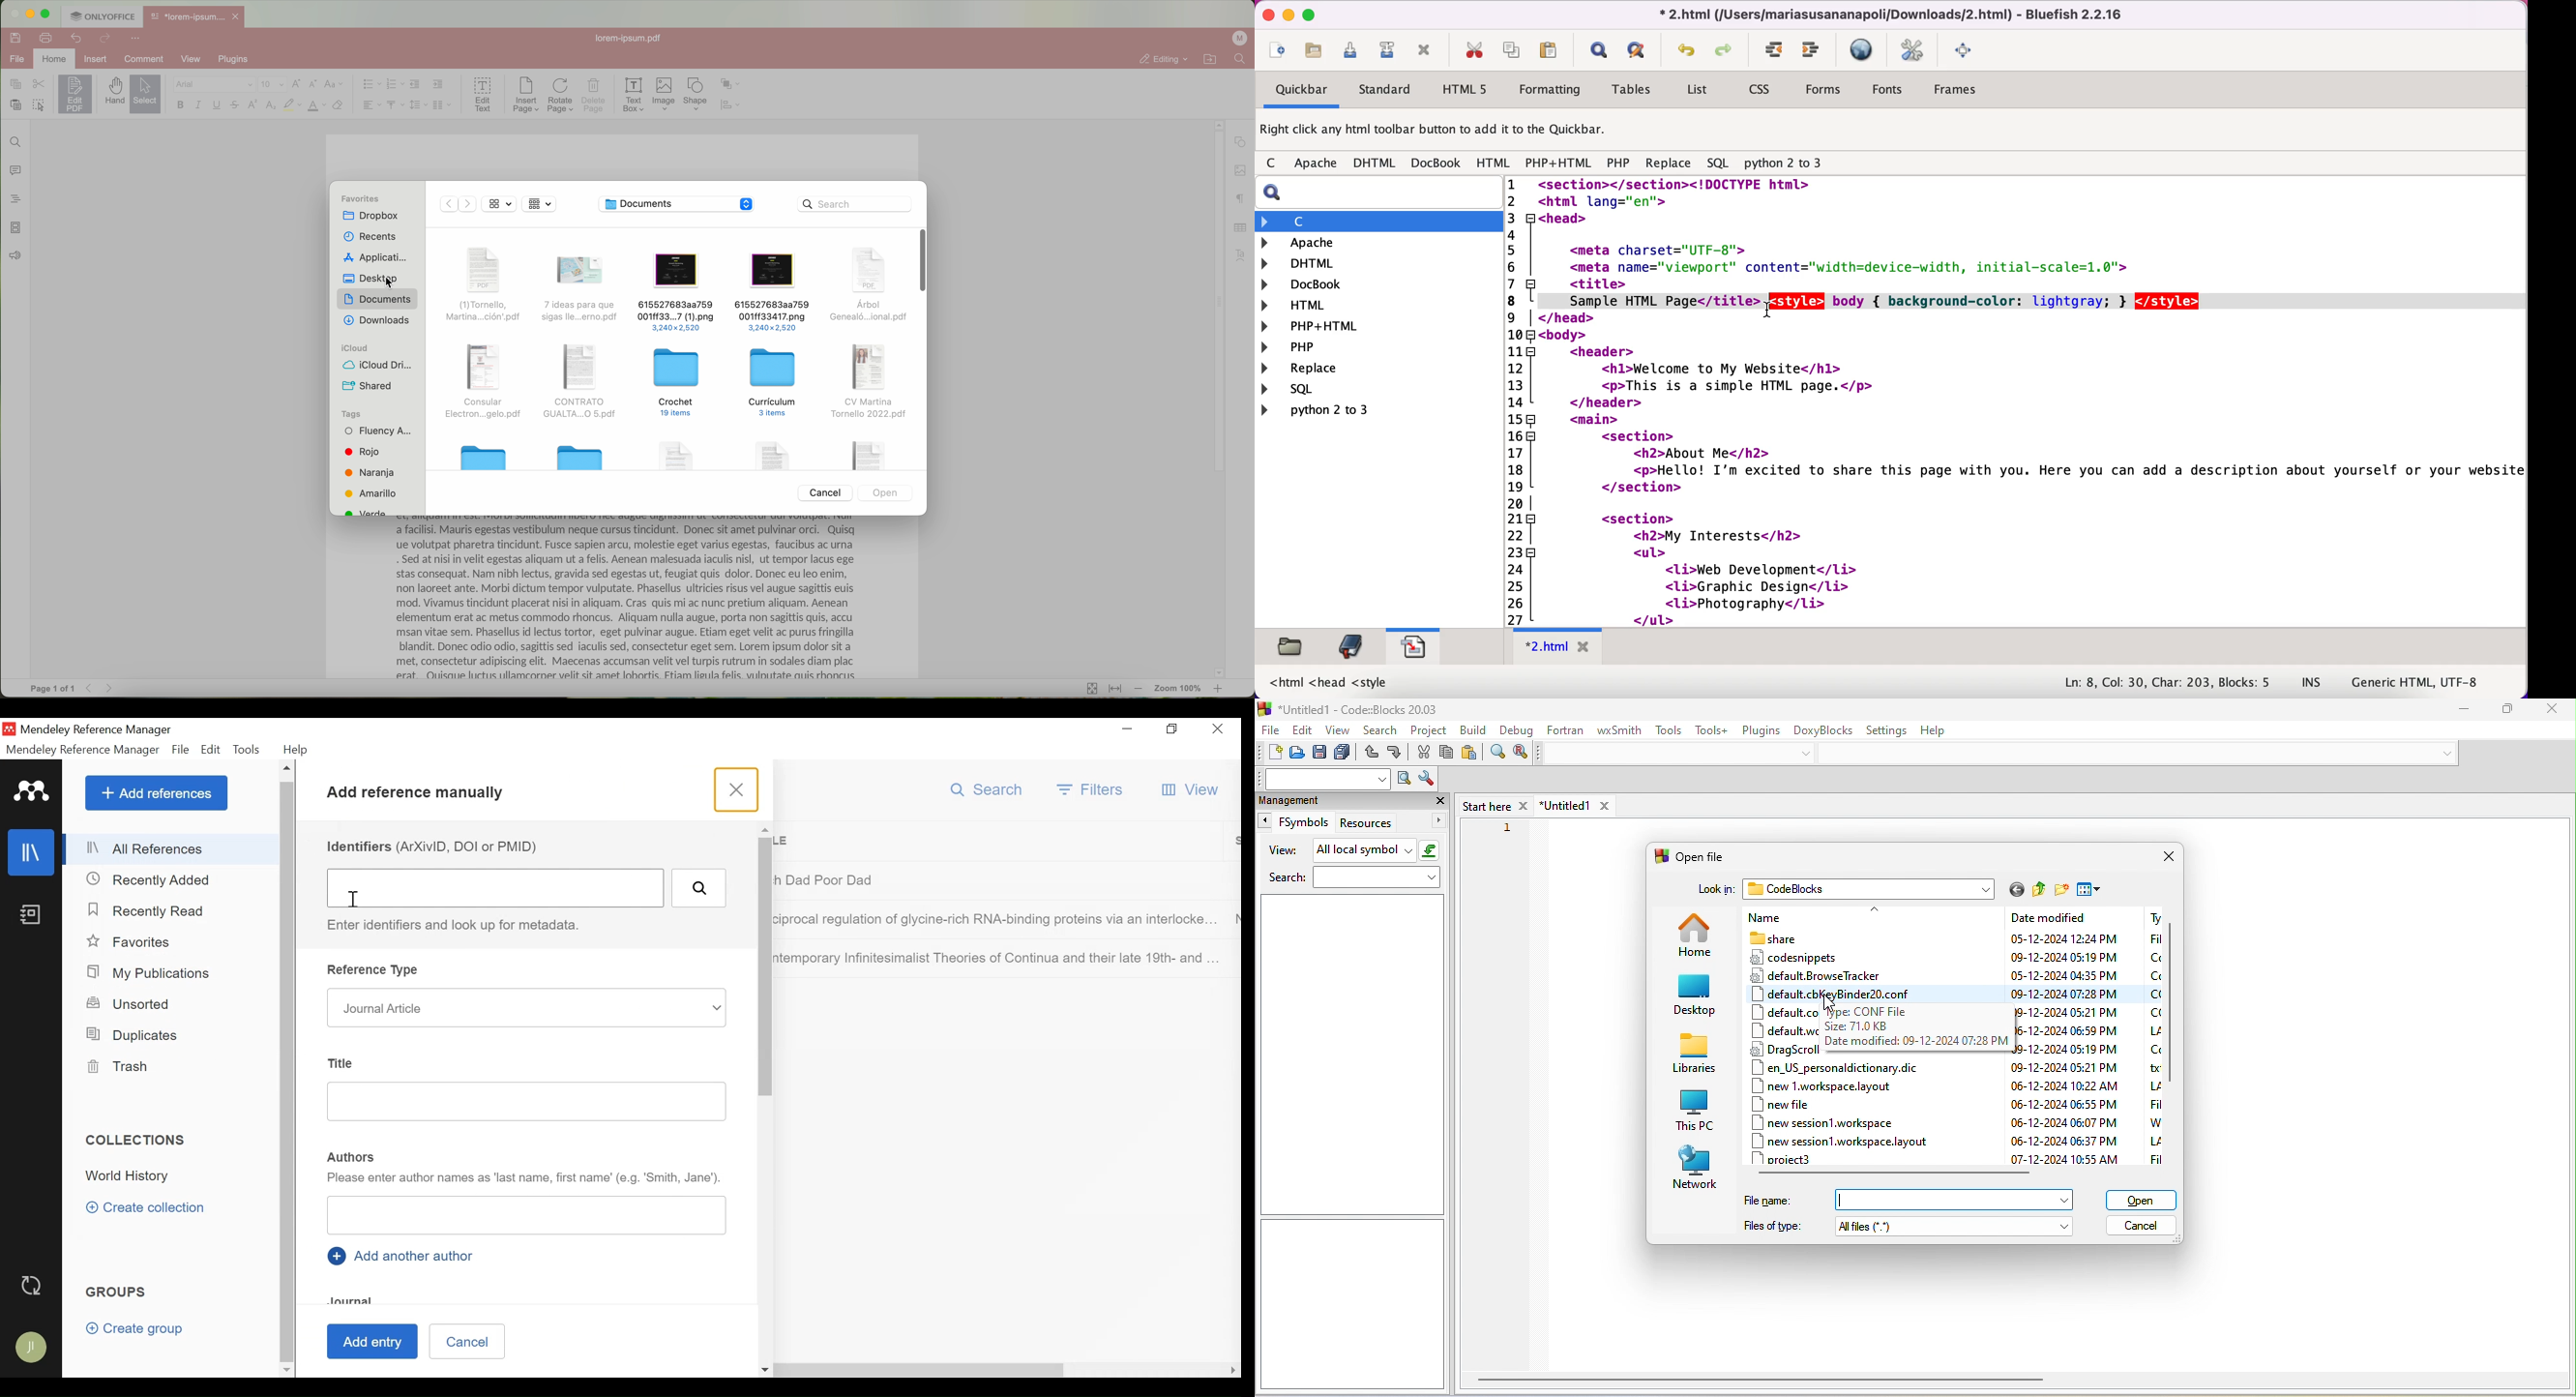 The image size is (2576, 1400). I want to click on find, so click(1240, 58).